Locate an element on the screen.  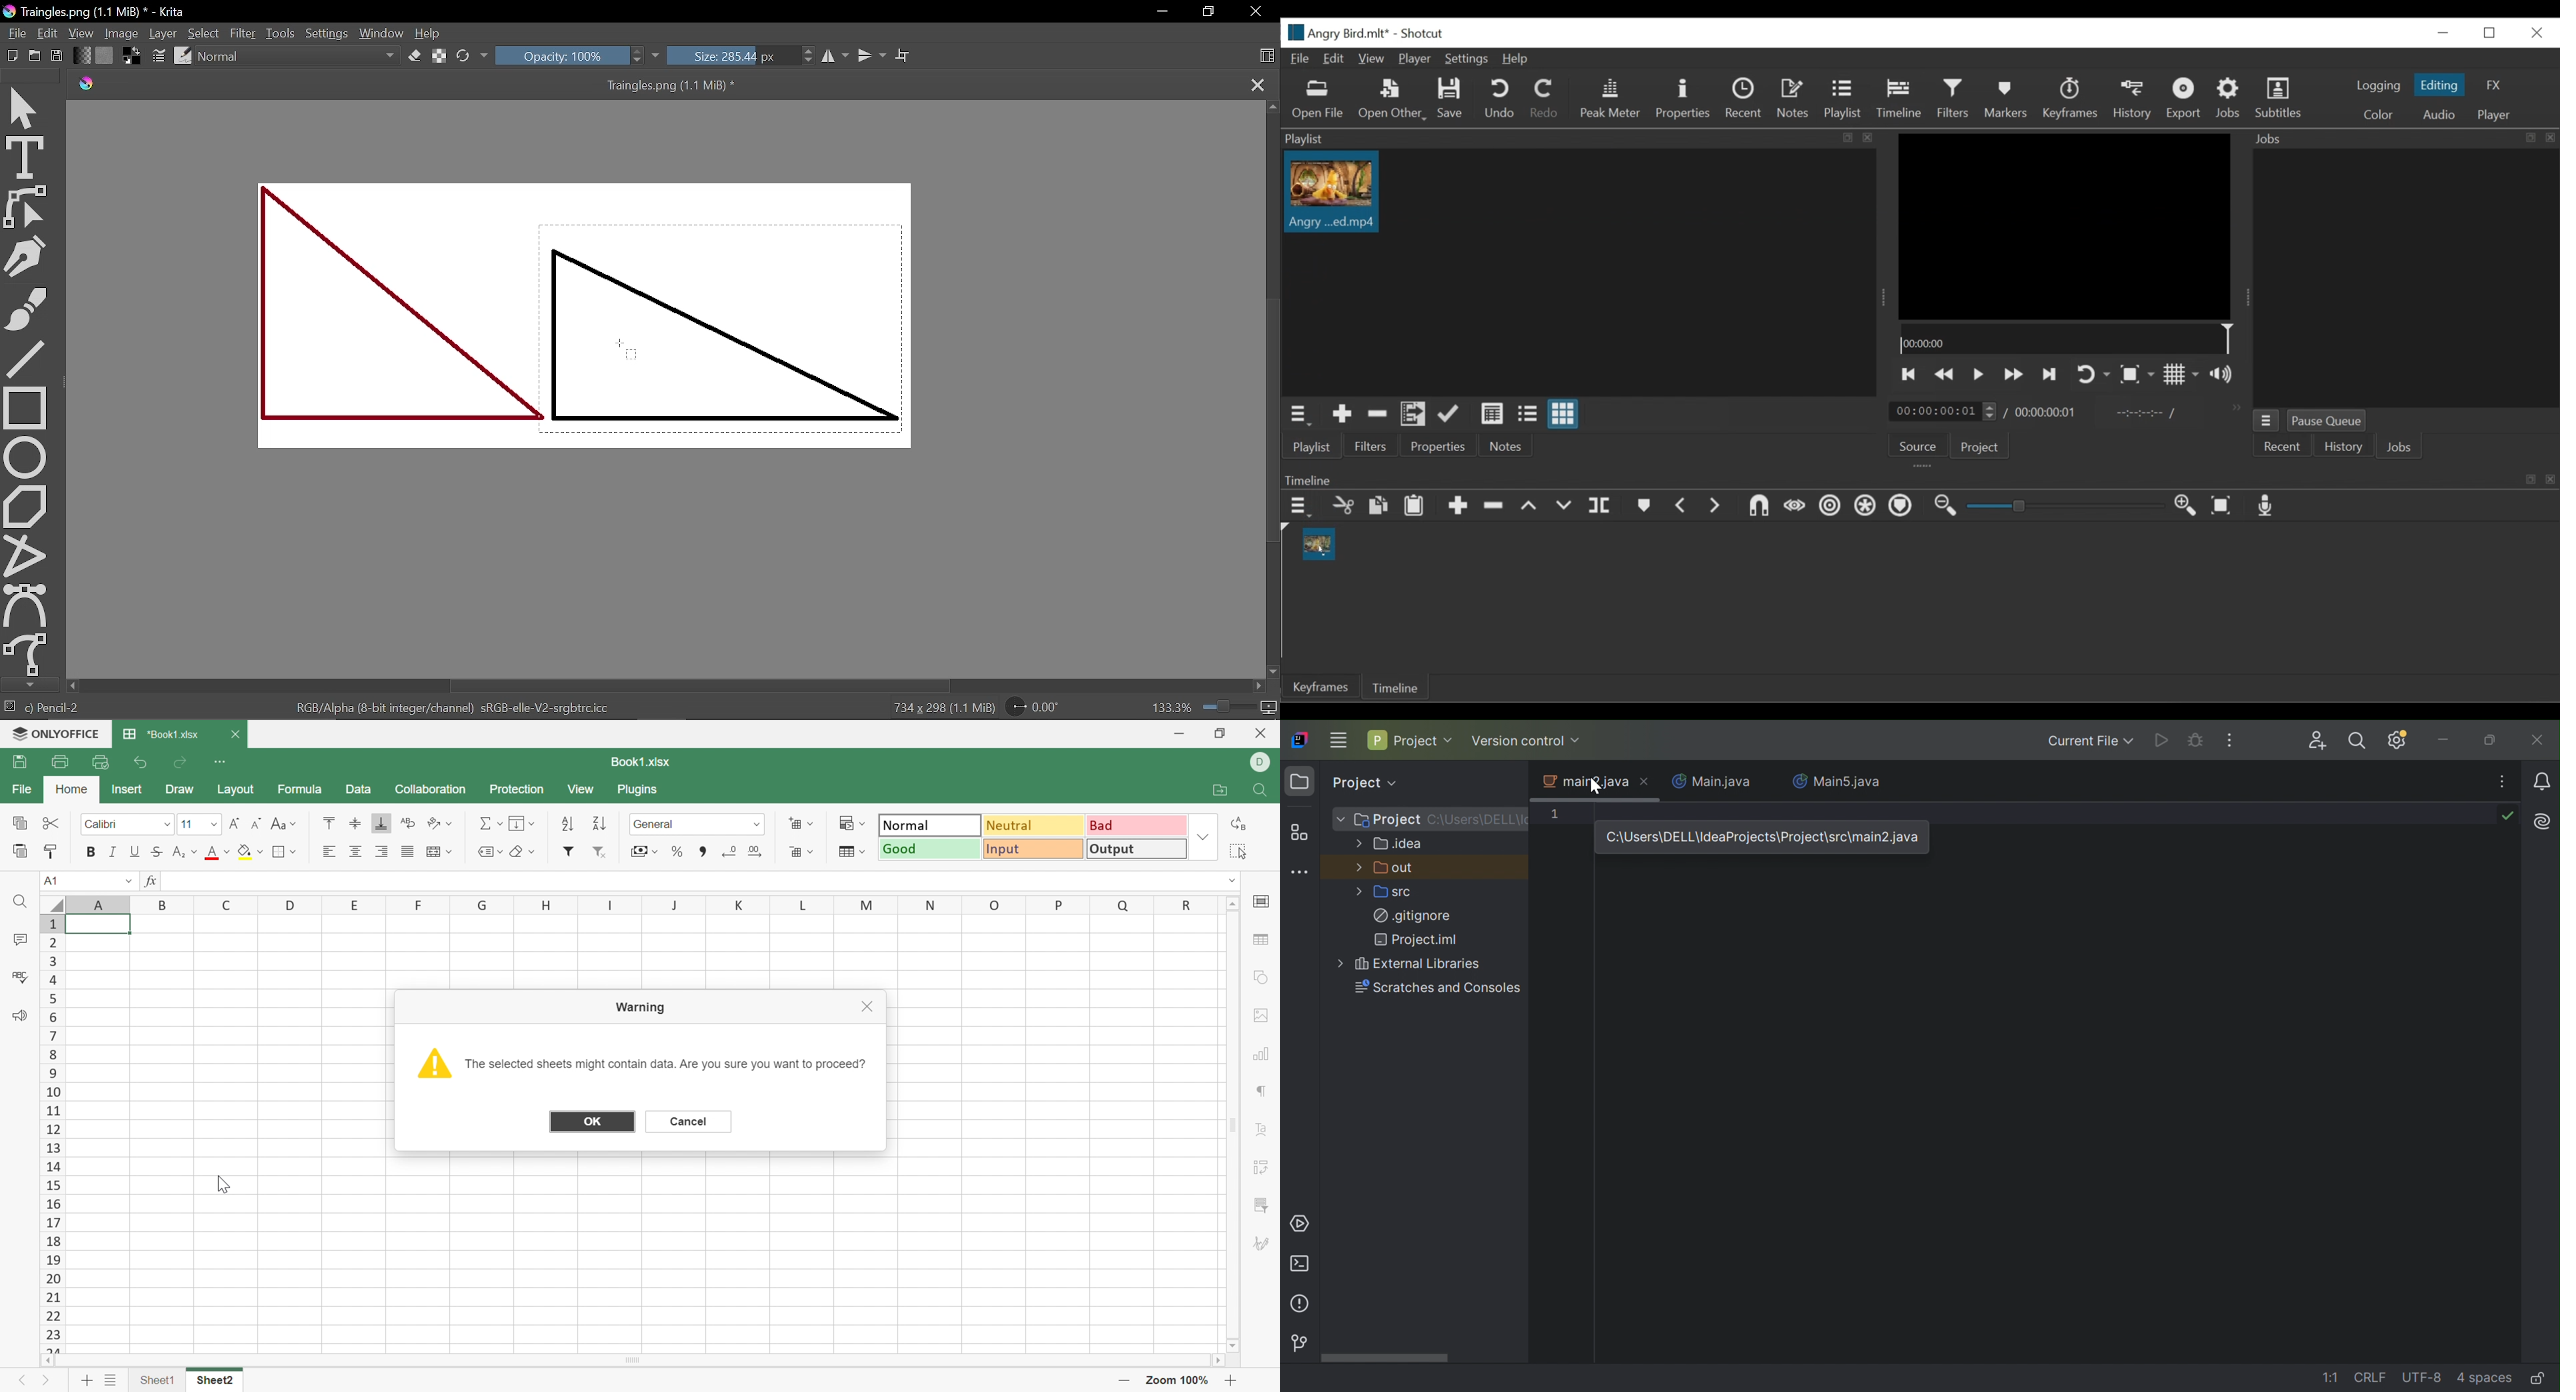
11 is located at coordinates (187, 824).